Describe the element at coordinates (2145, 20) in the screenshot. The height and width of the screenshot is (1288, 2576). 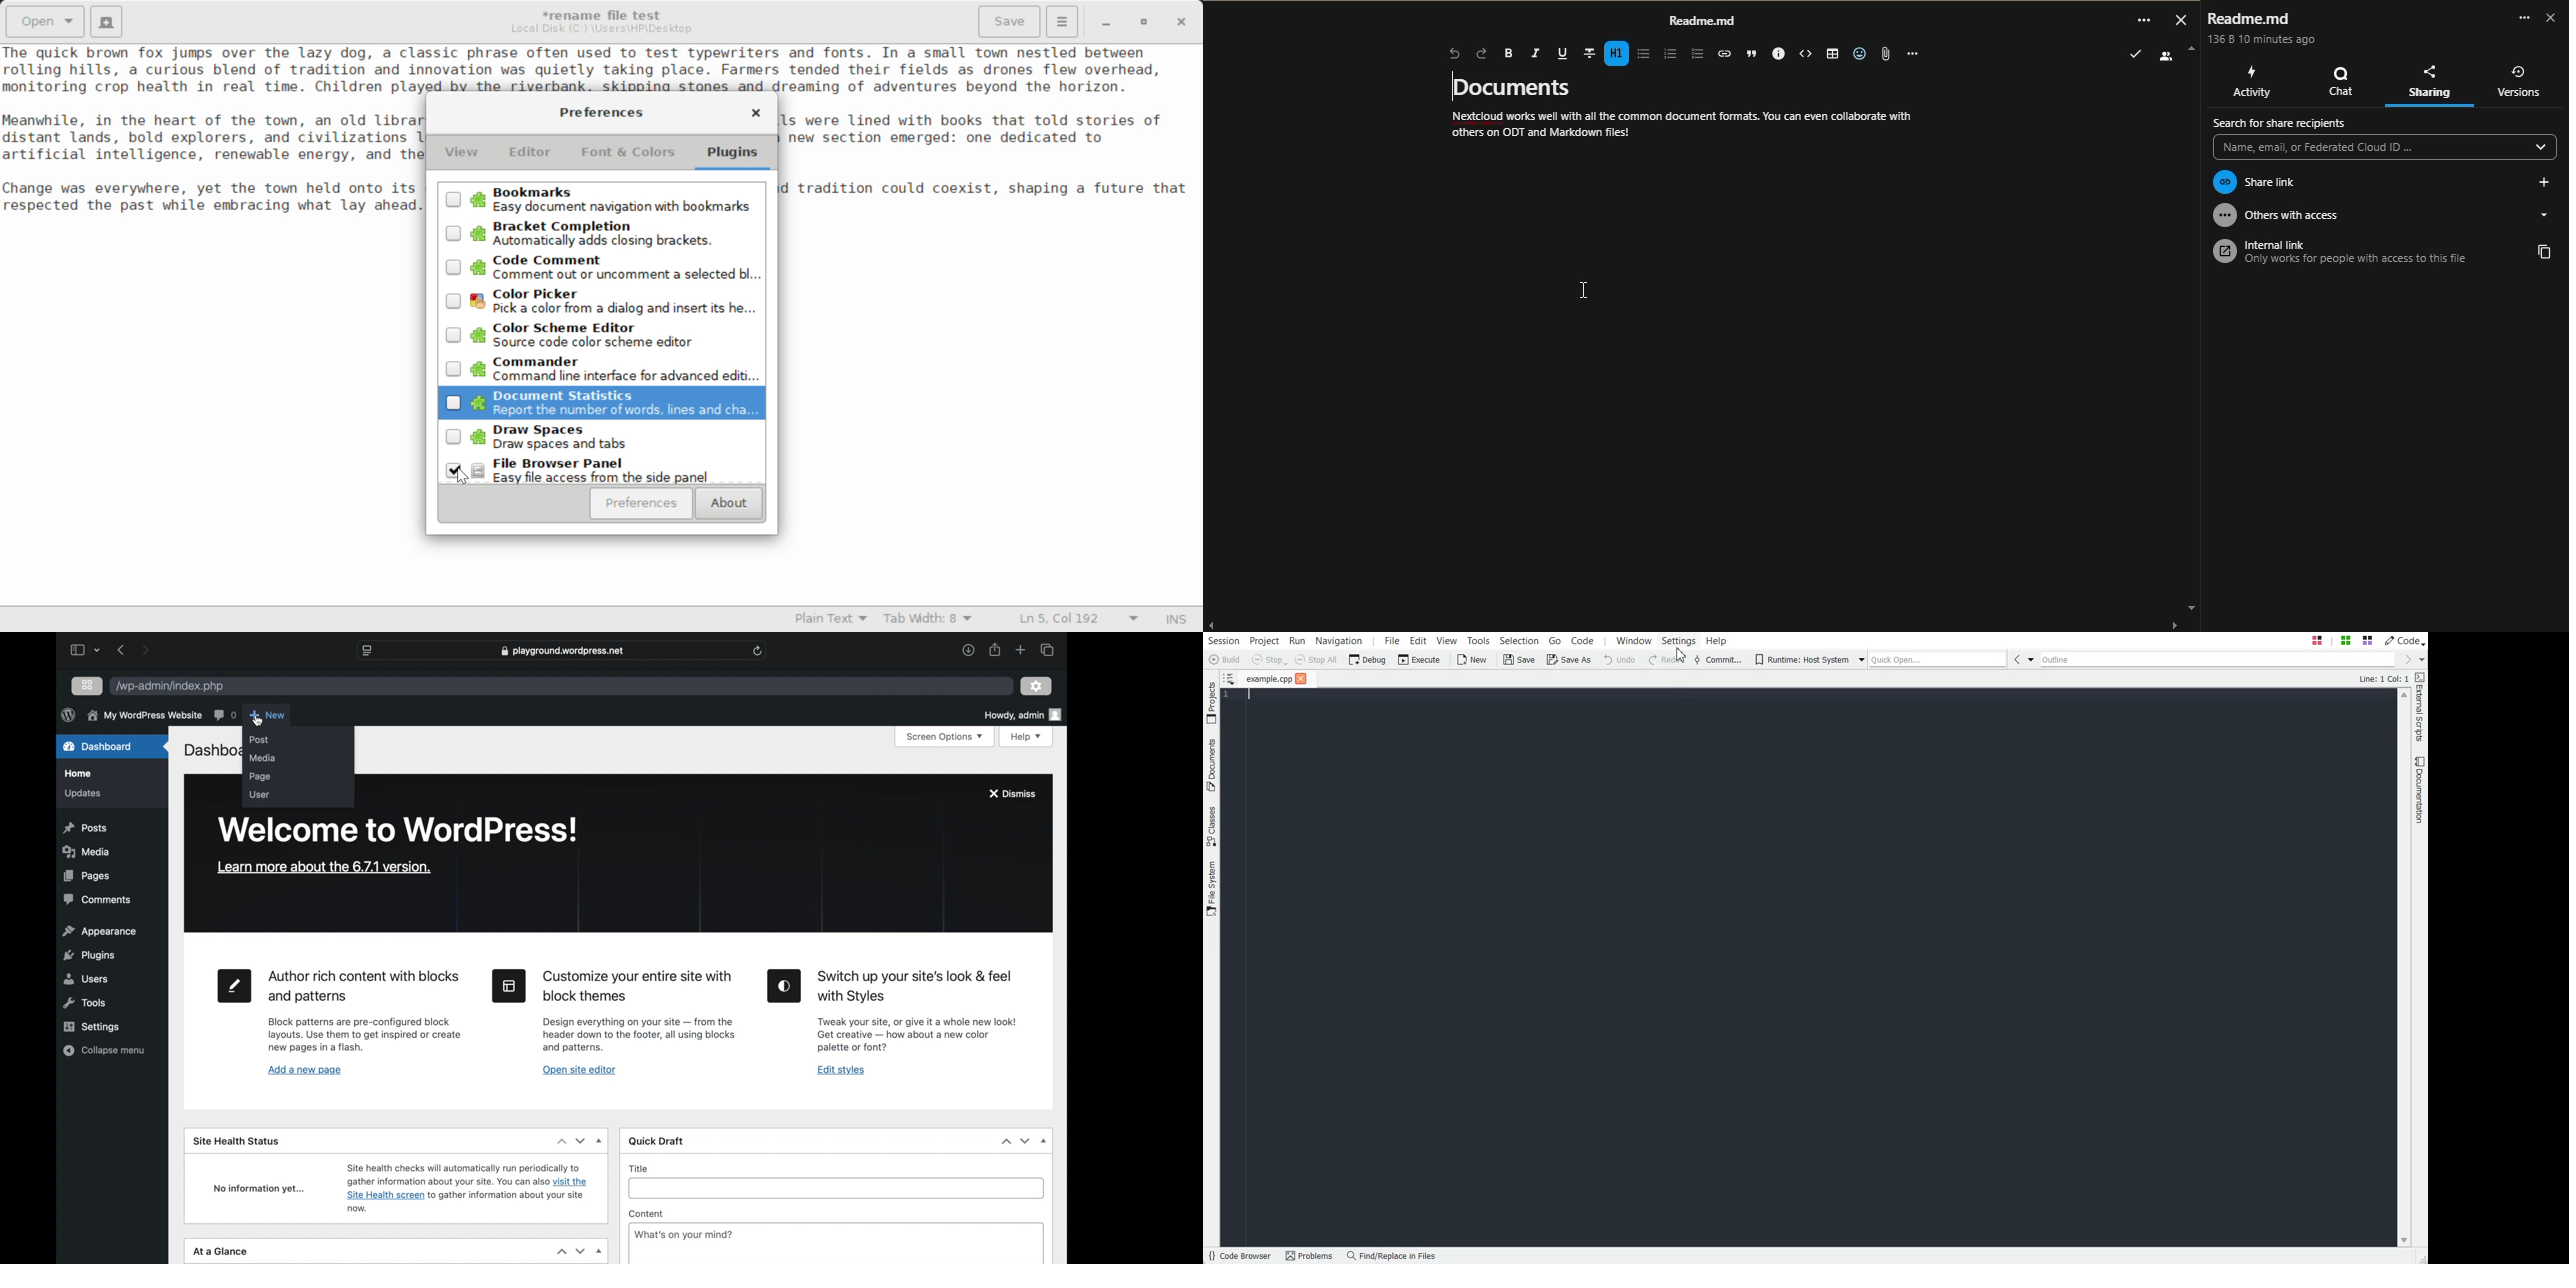
I see `more` at that location.